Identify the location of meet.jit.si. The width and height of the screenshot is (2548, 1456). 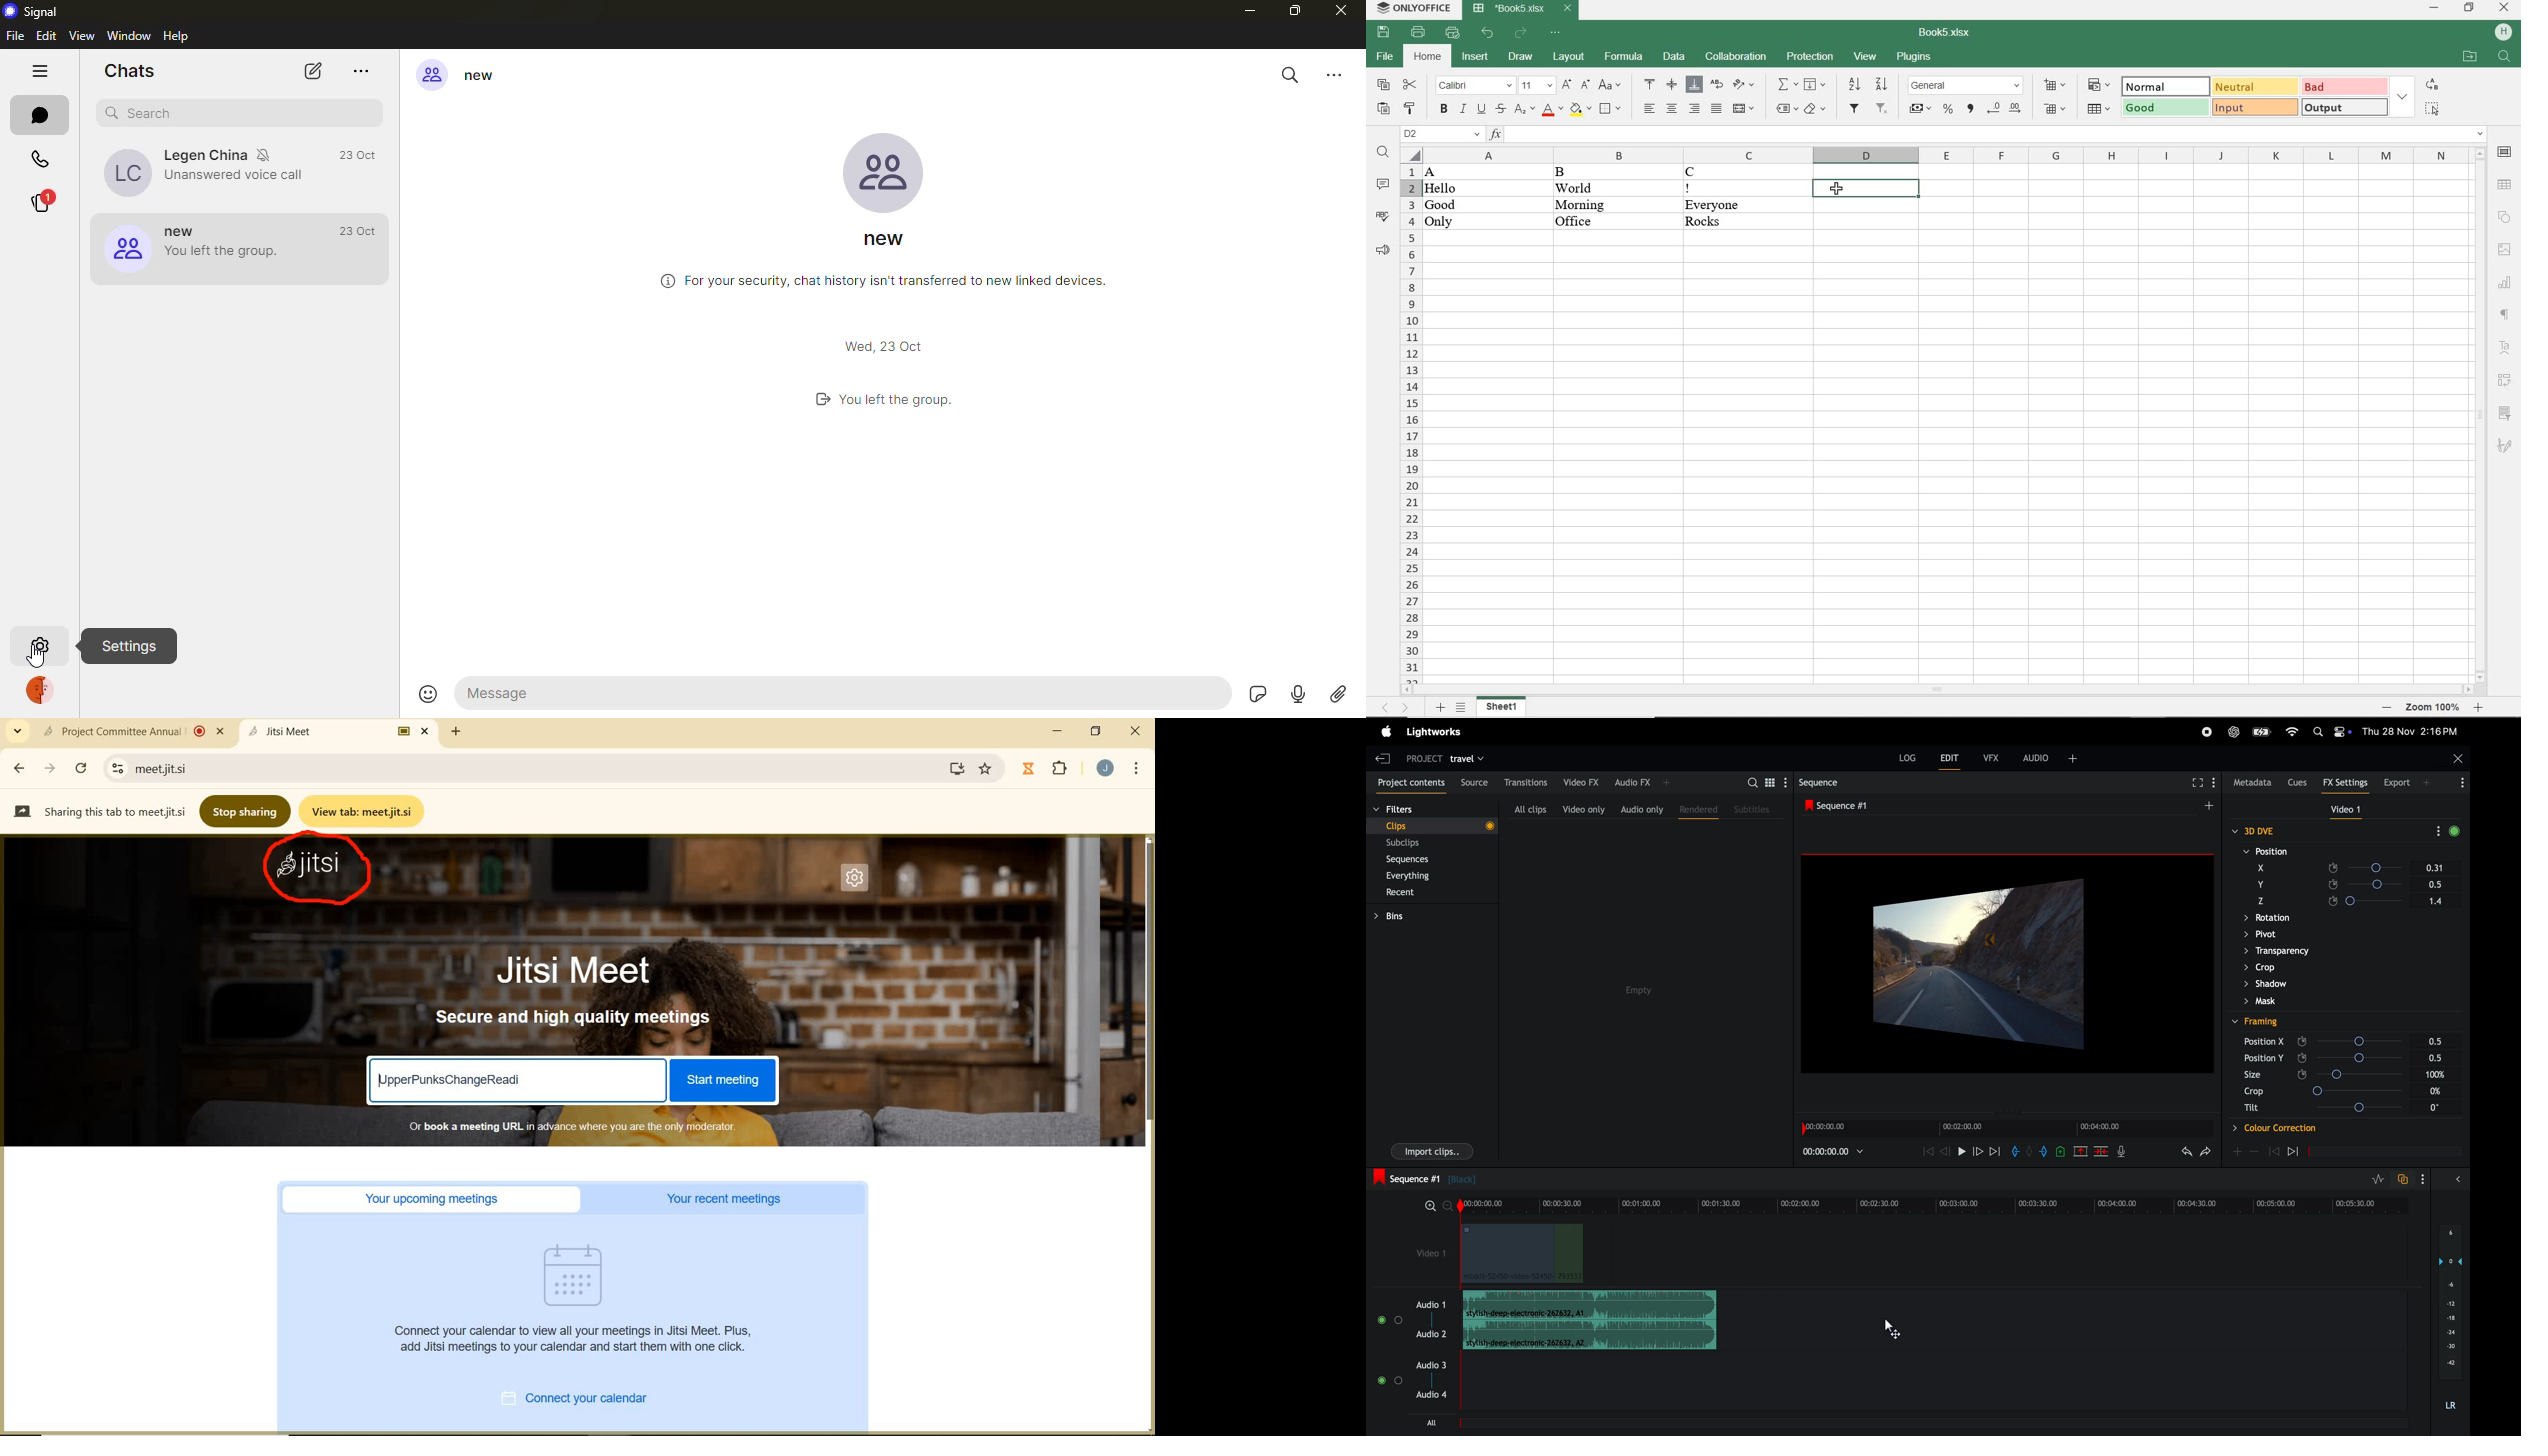
(217, 768).